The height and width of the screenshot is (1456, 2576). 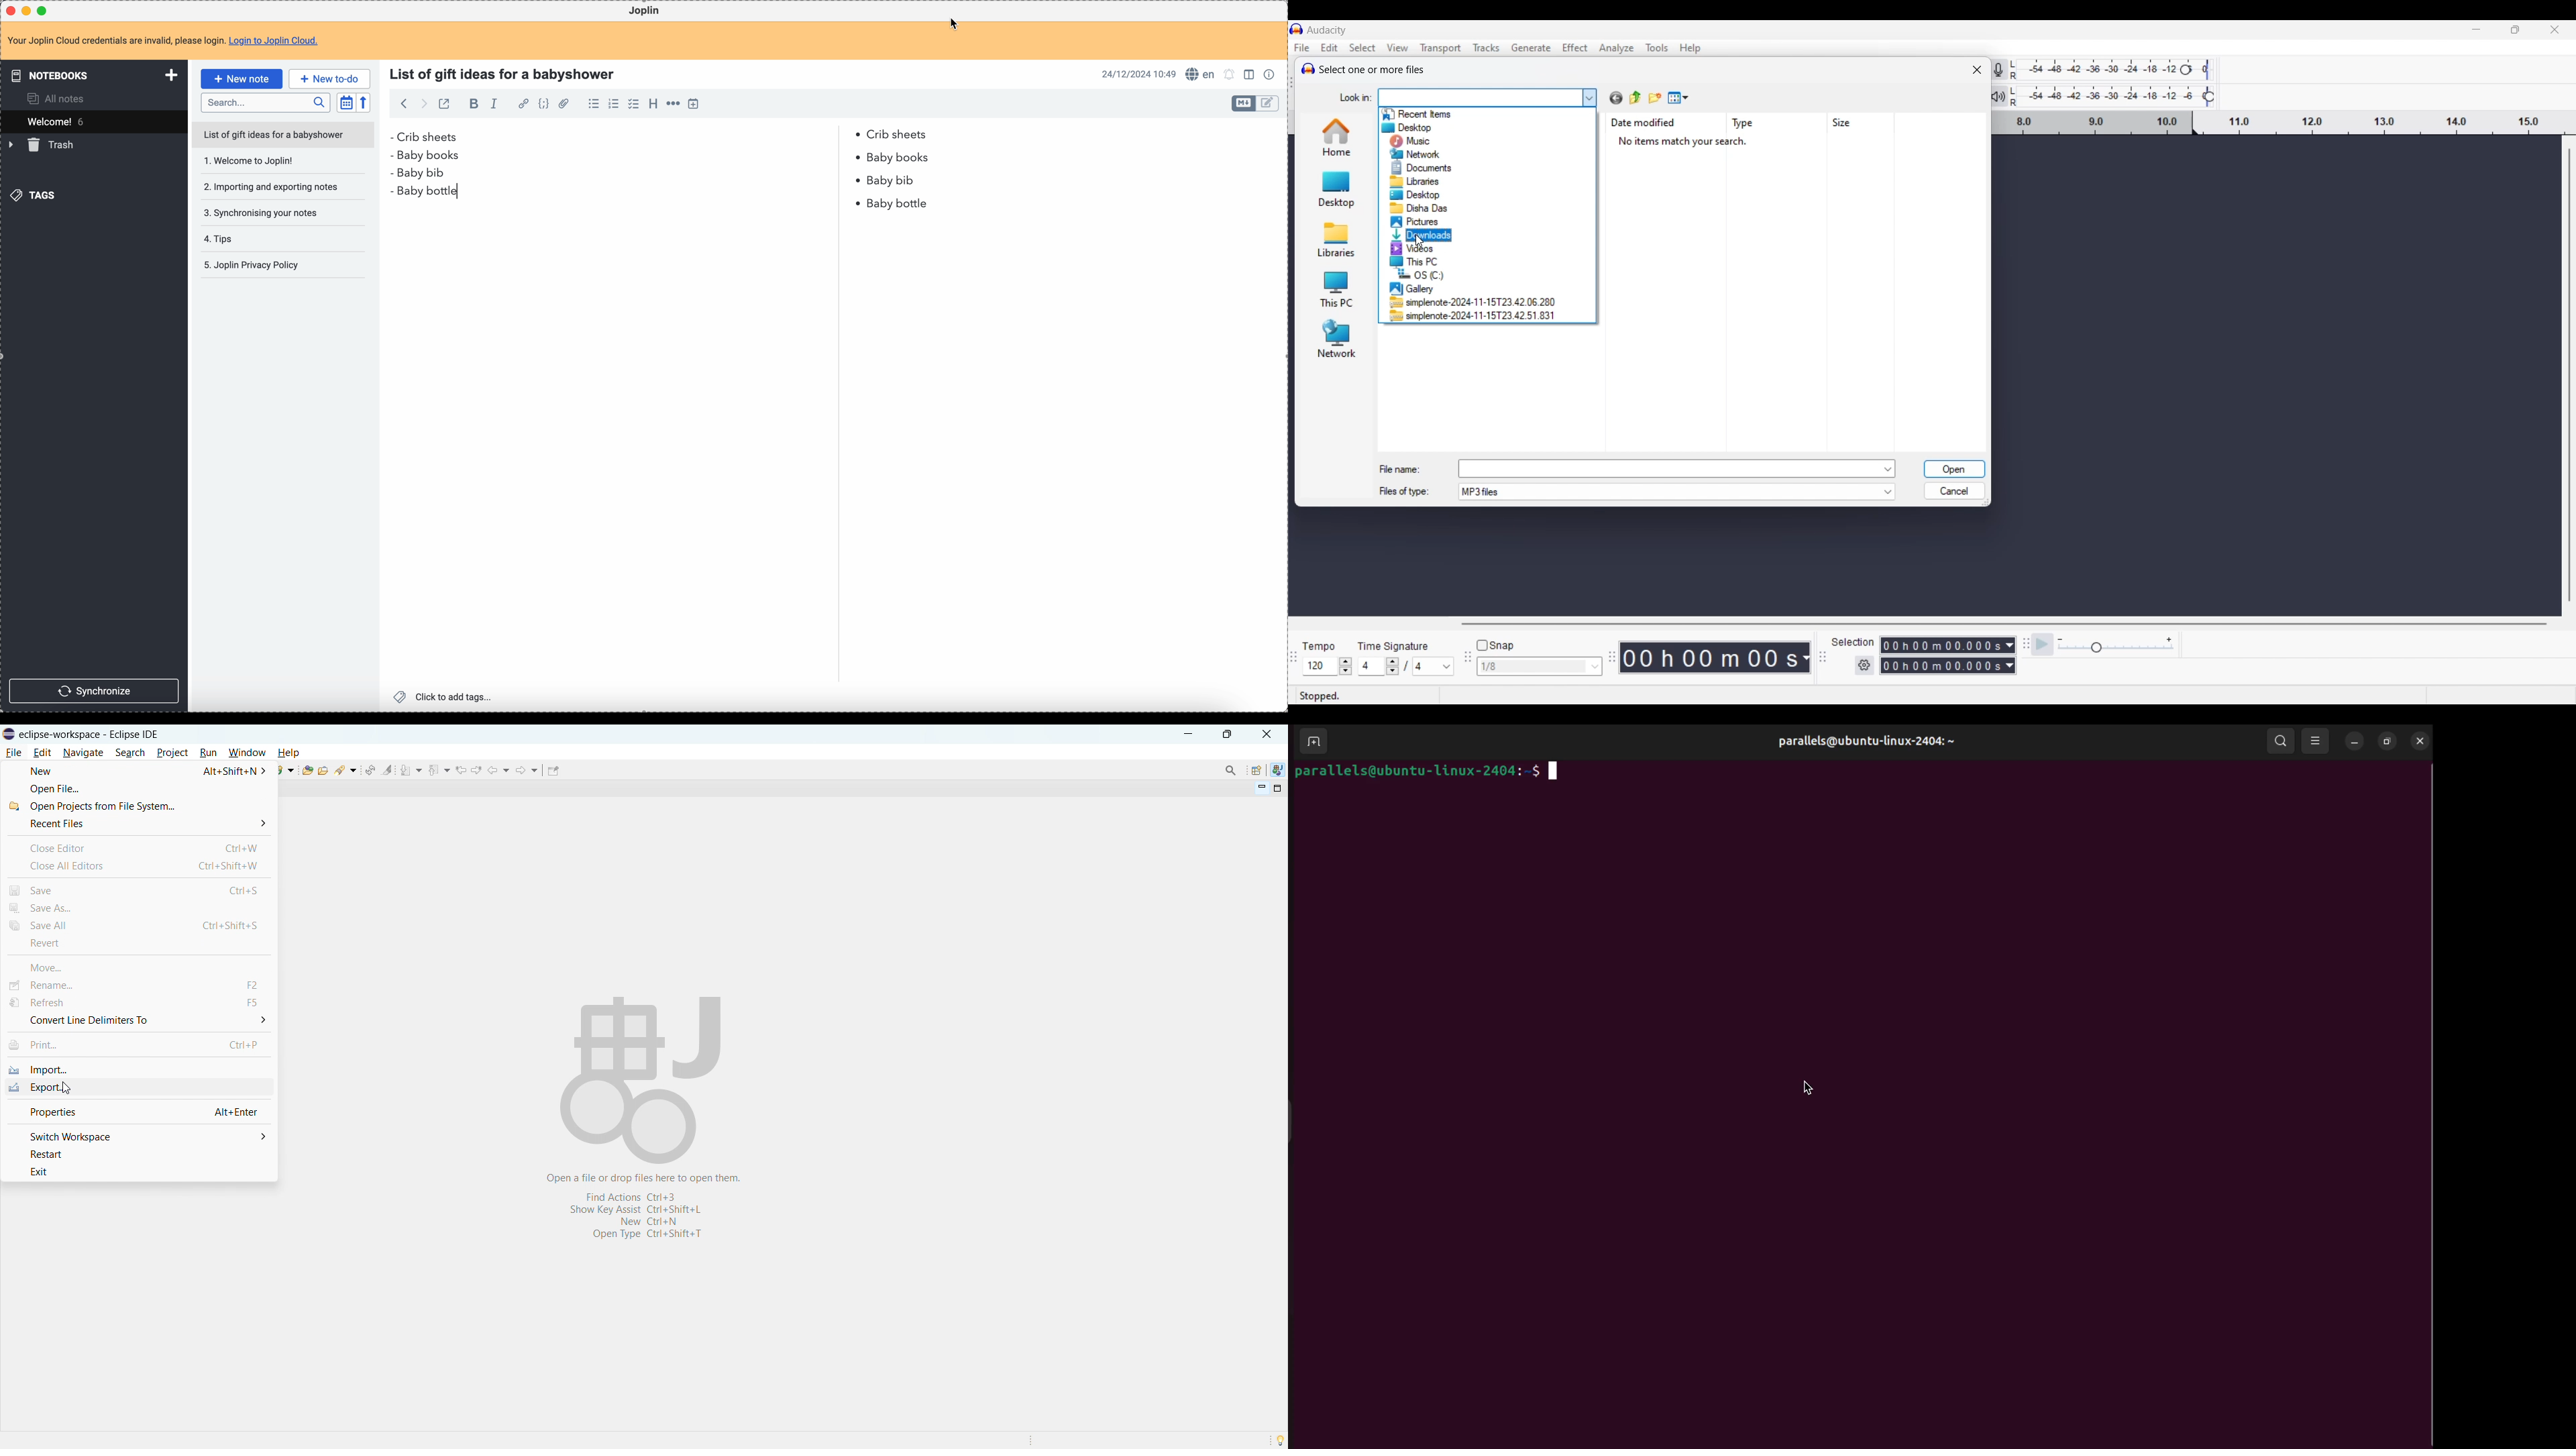 I want to click on numbered list, so click(x=616, y=104).